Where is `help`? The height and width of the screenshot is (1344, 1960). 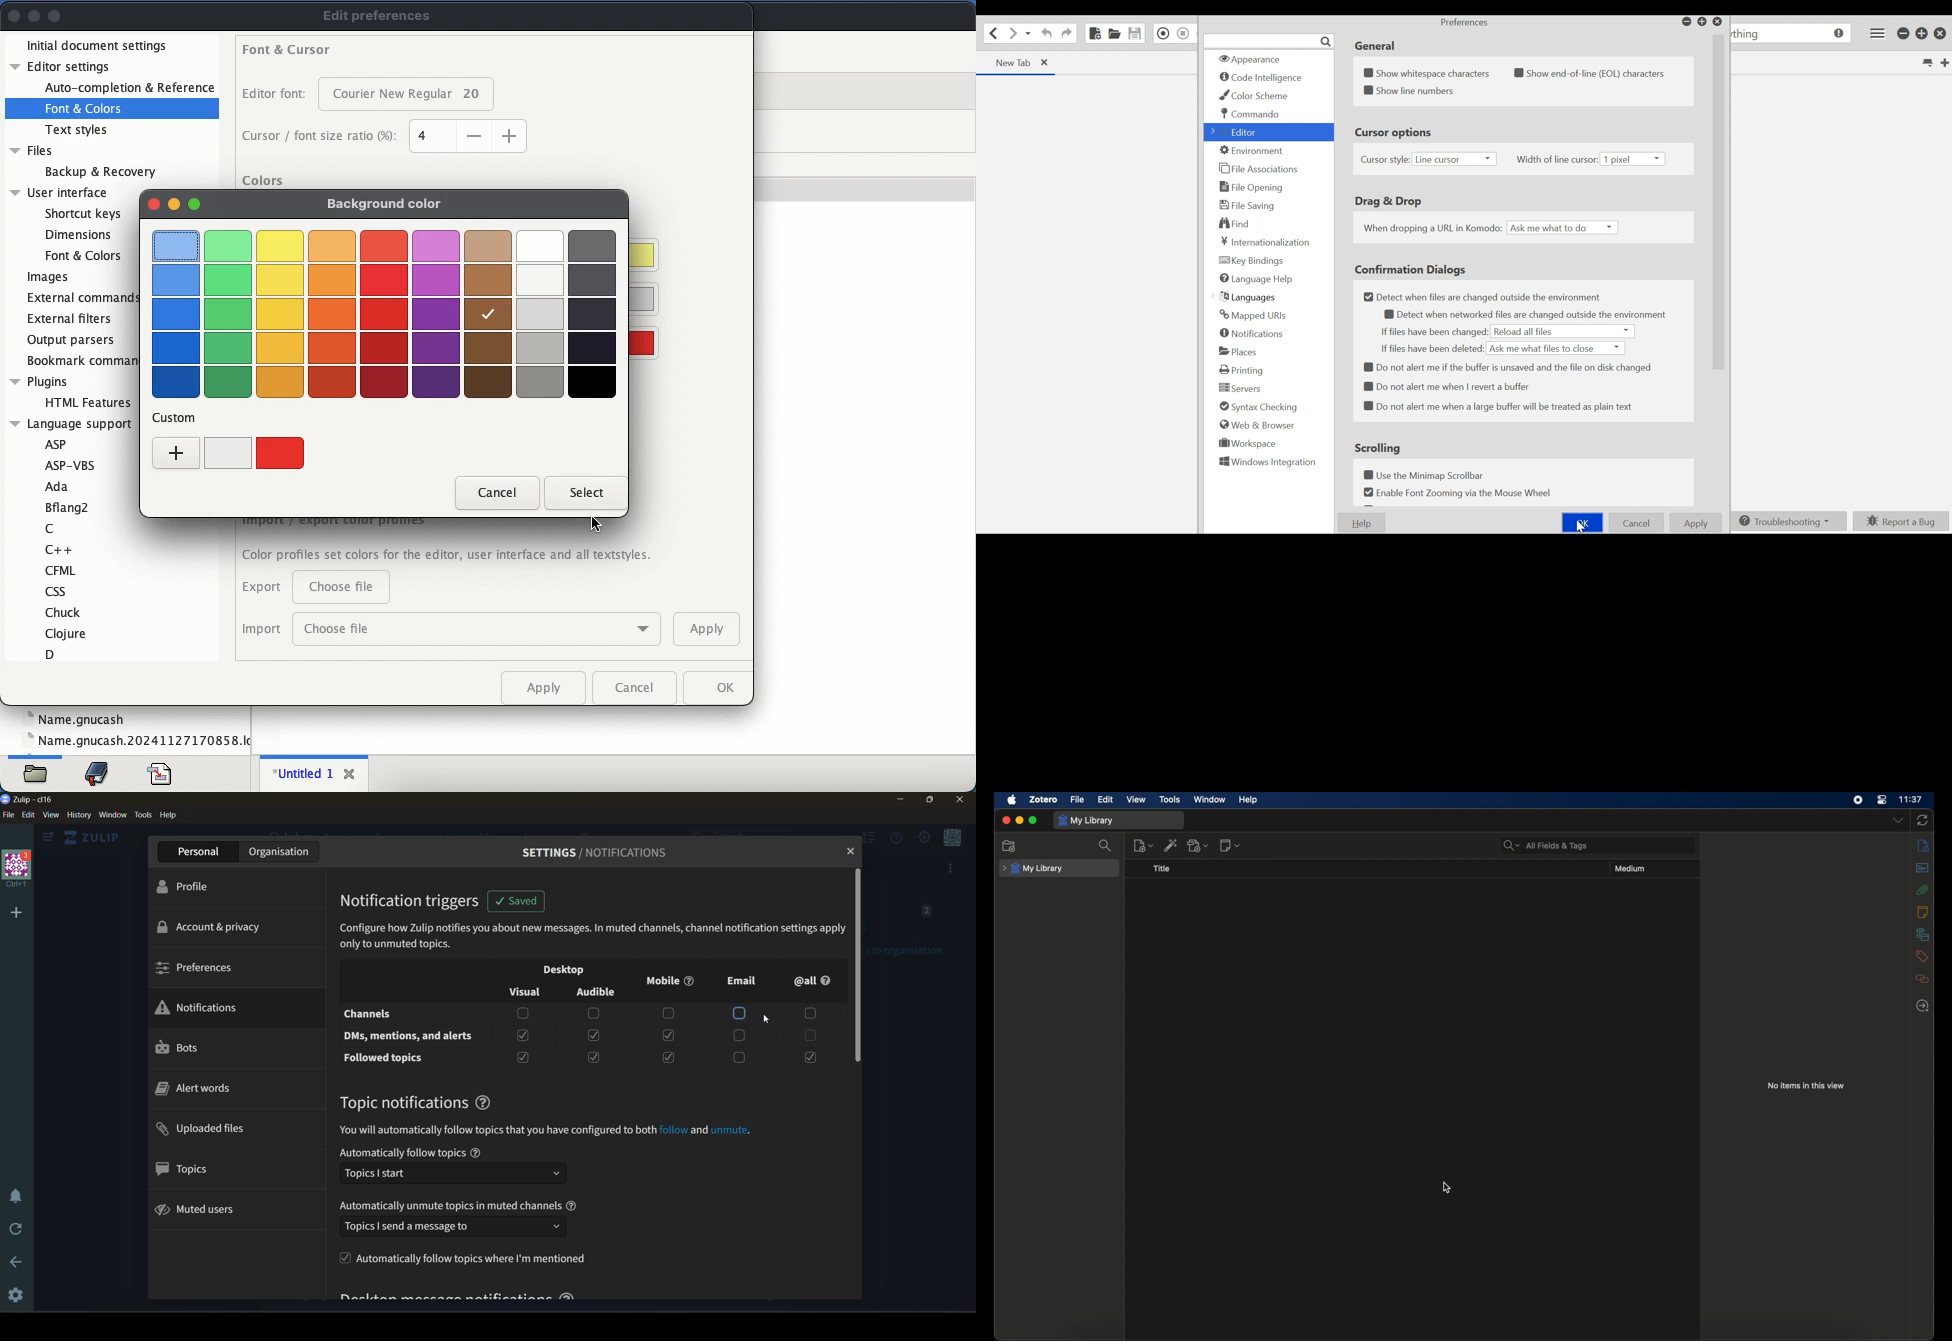
help is located at coordinates (483, 1103).